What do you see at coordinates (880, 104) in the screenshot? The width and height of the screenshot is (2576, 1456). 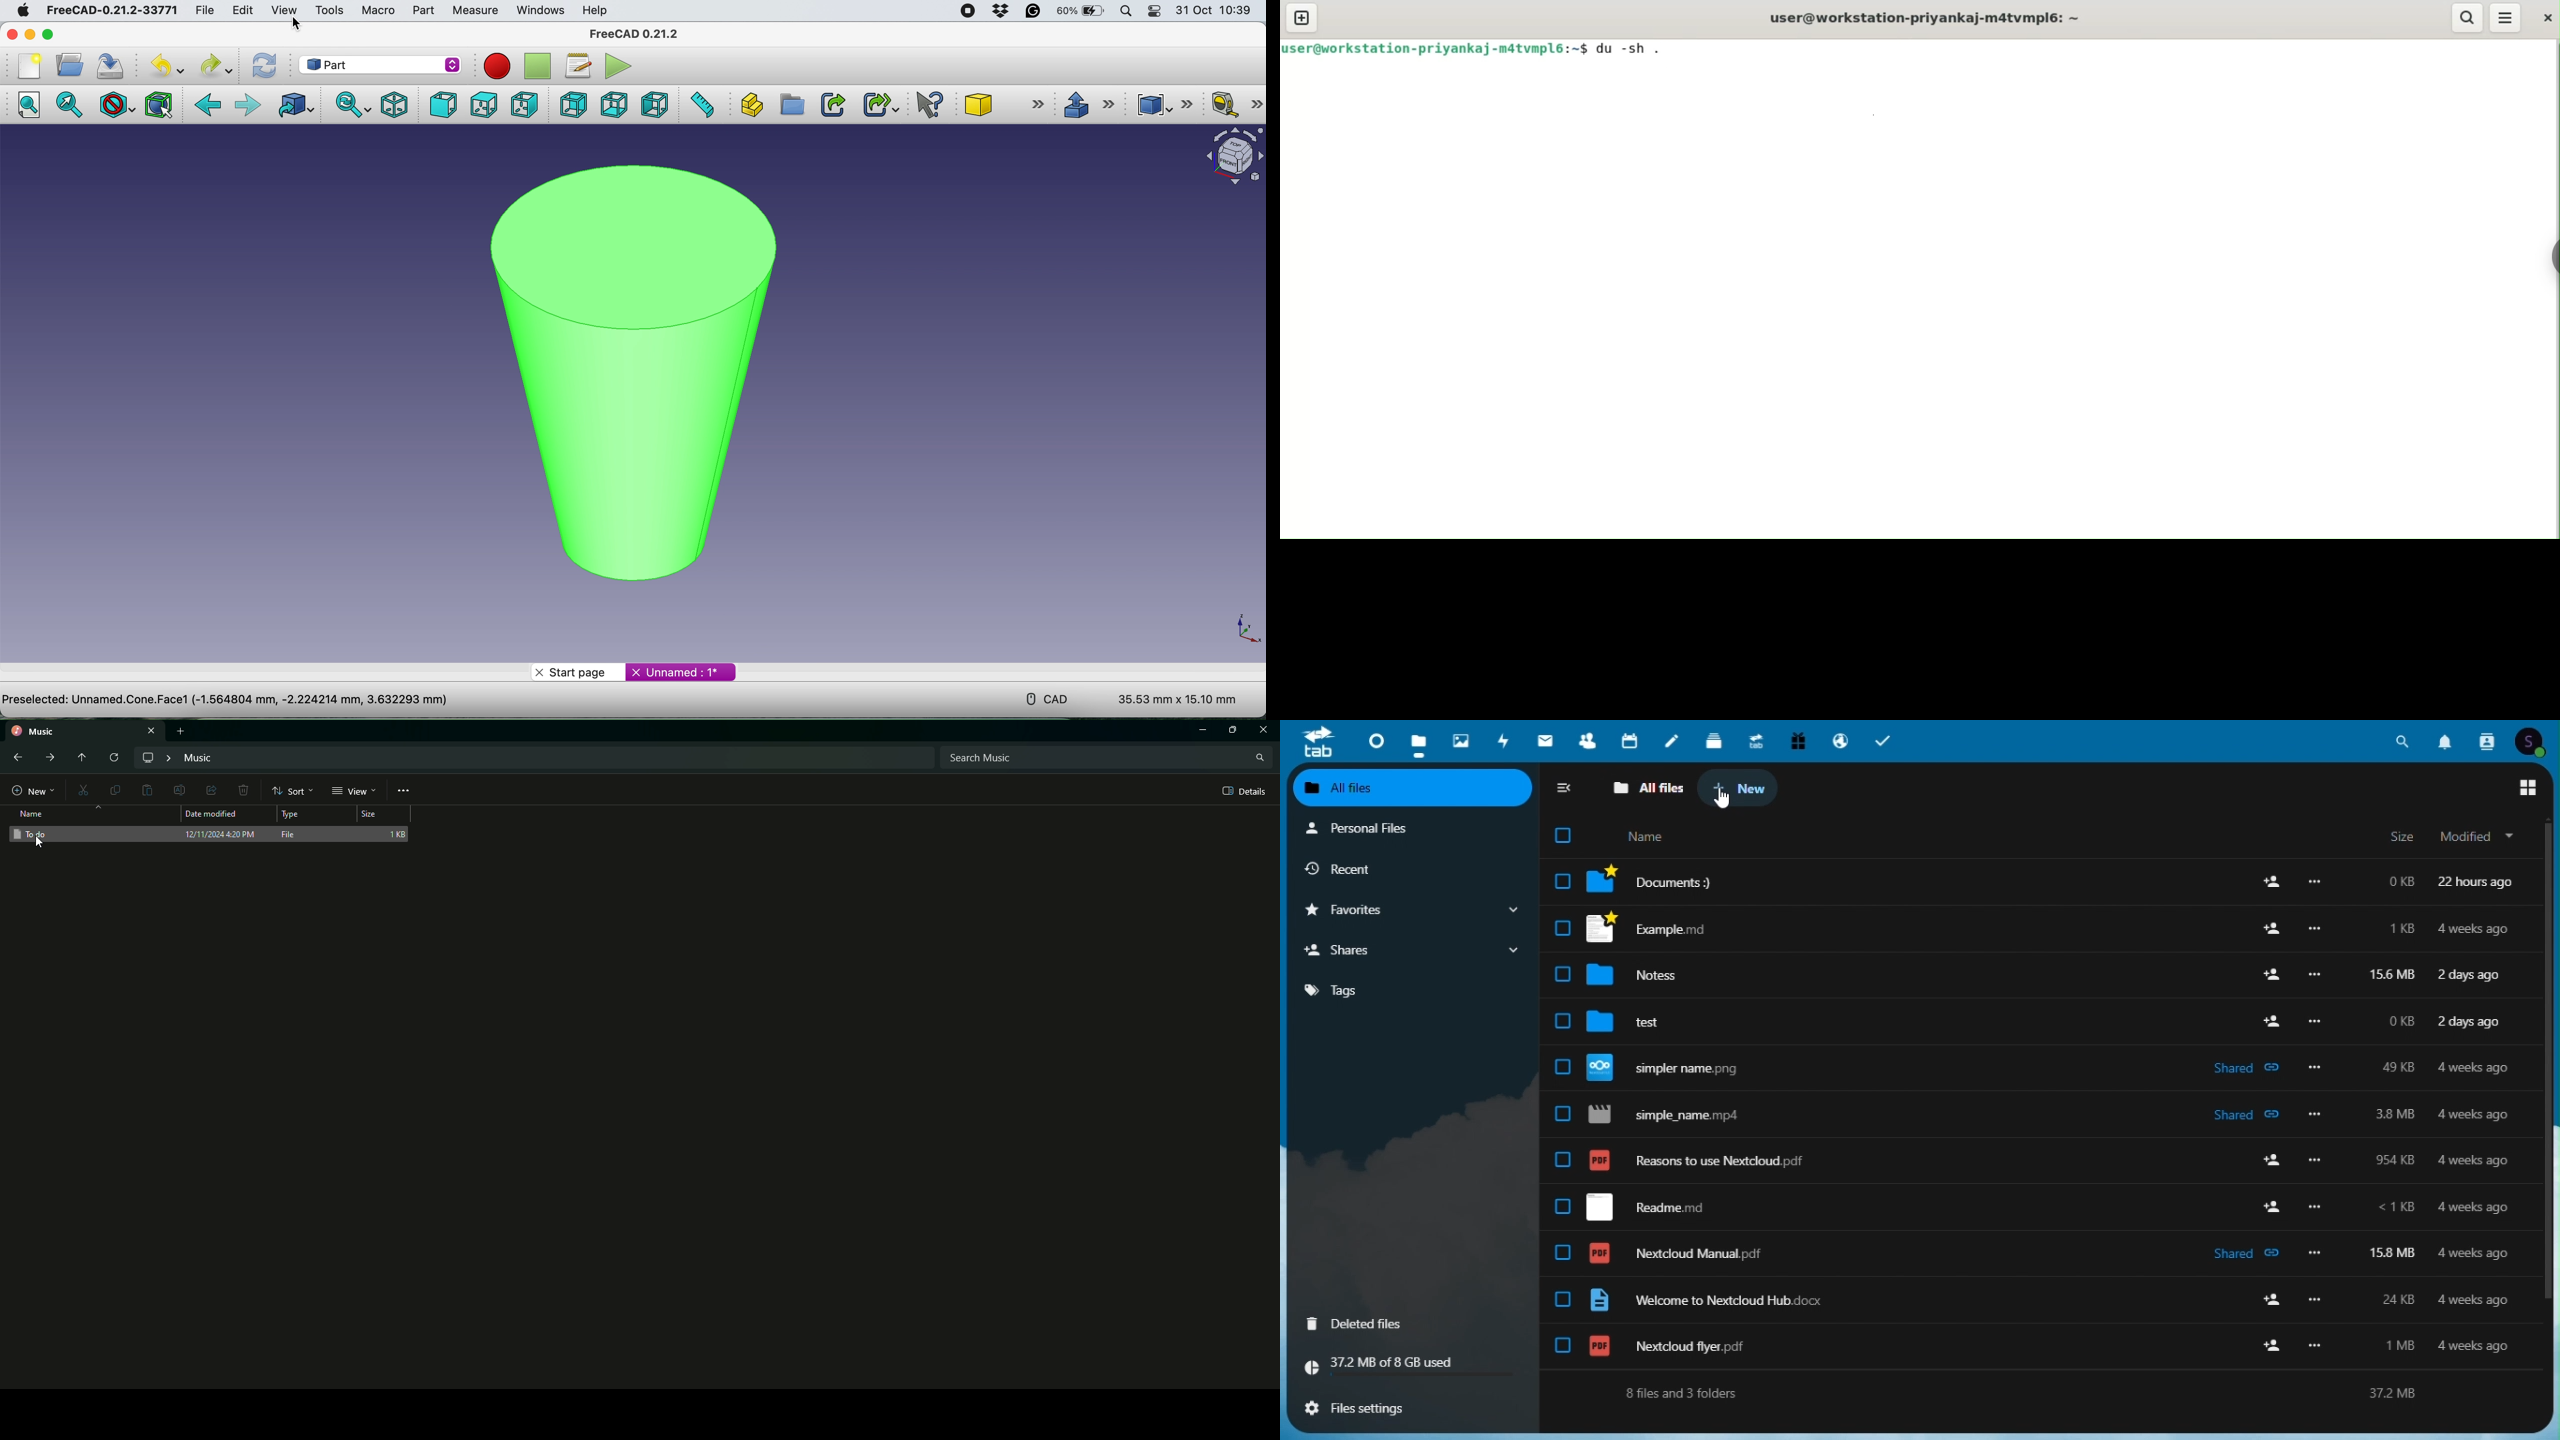 I see `make sub link` at bounding box center [880, 104].